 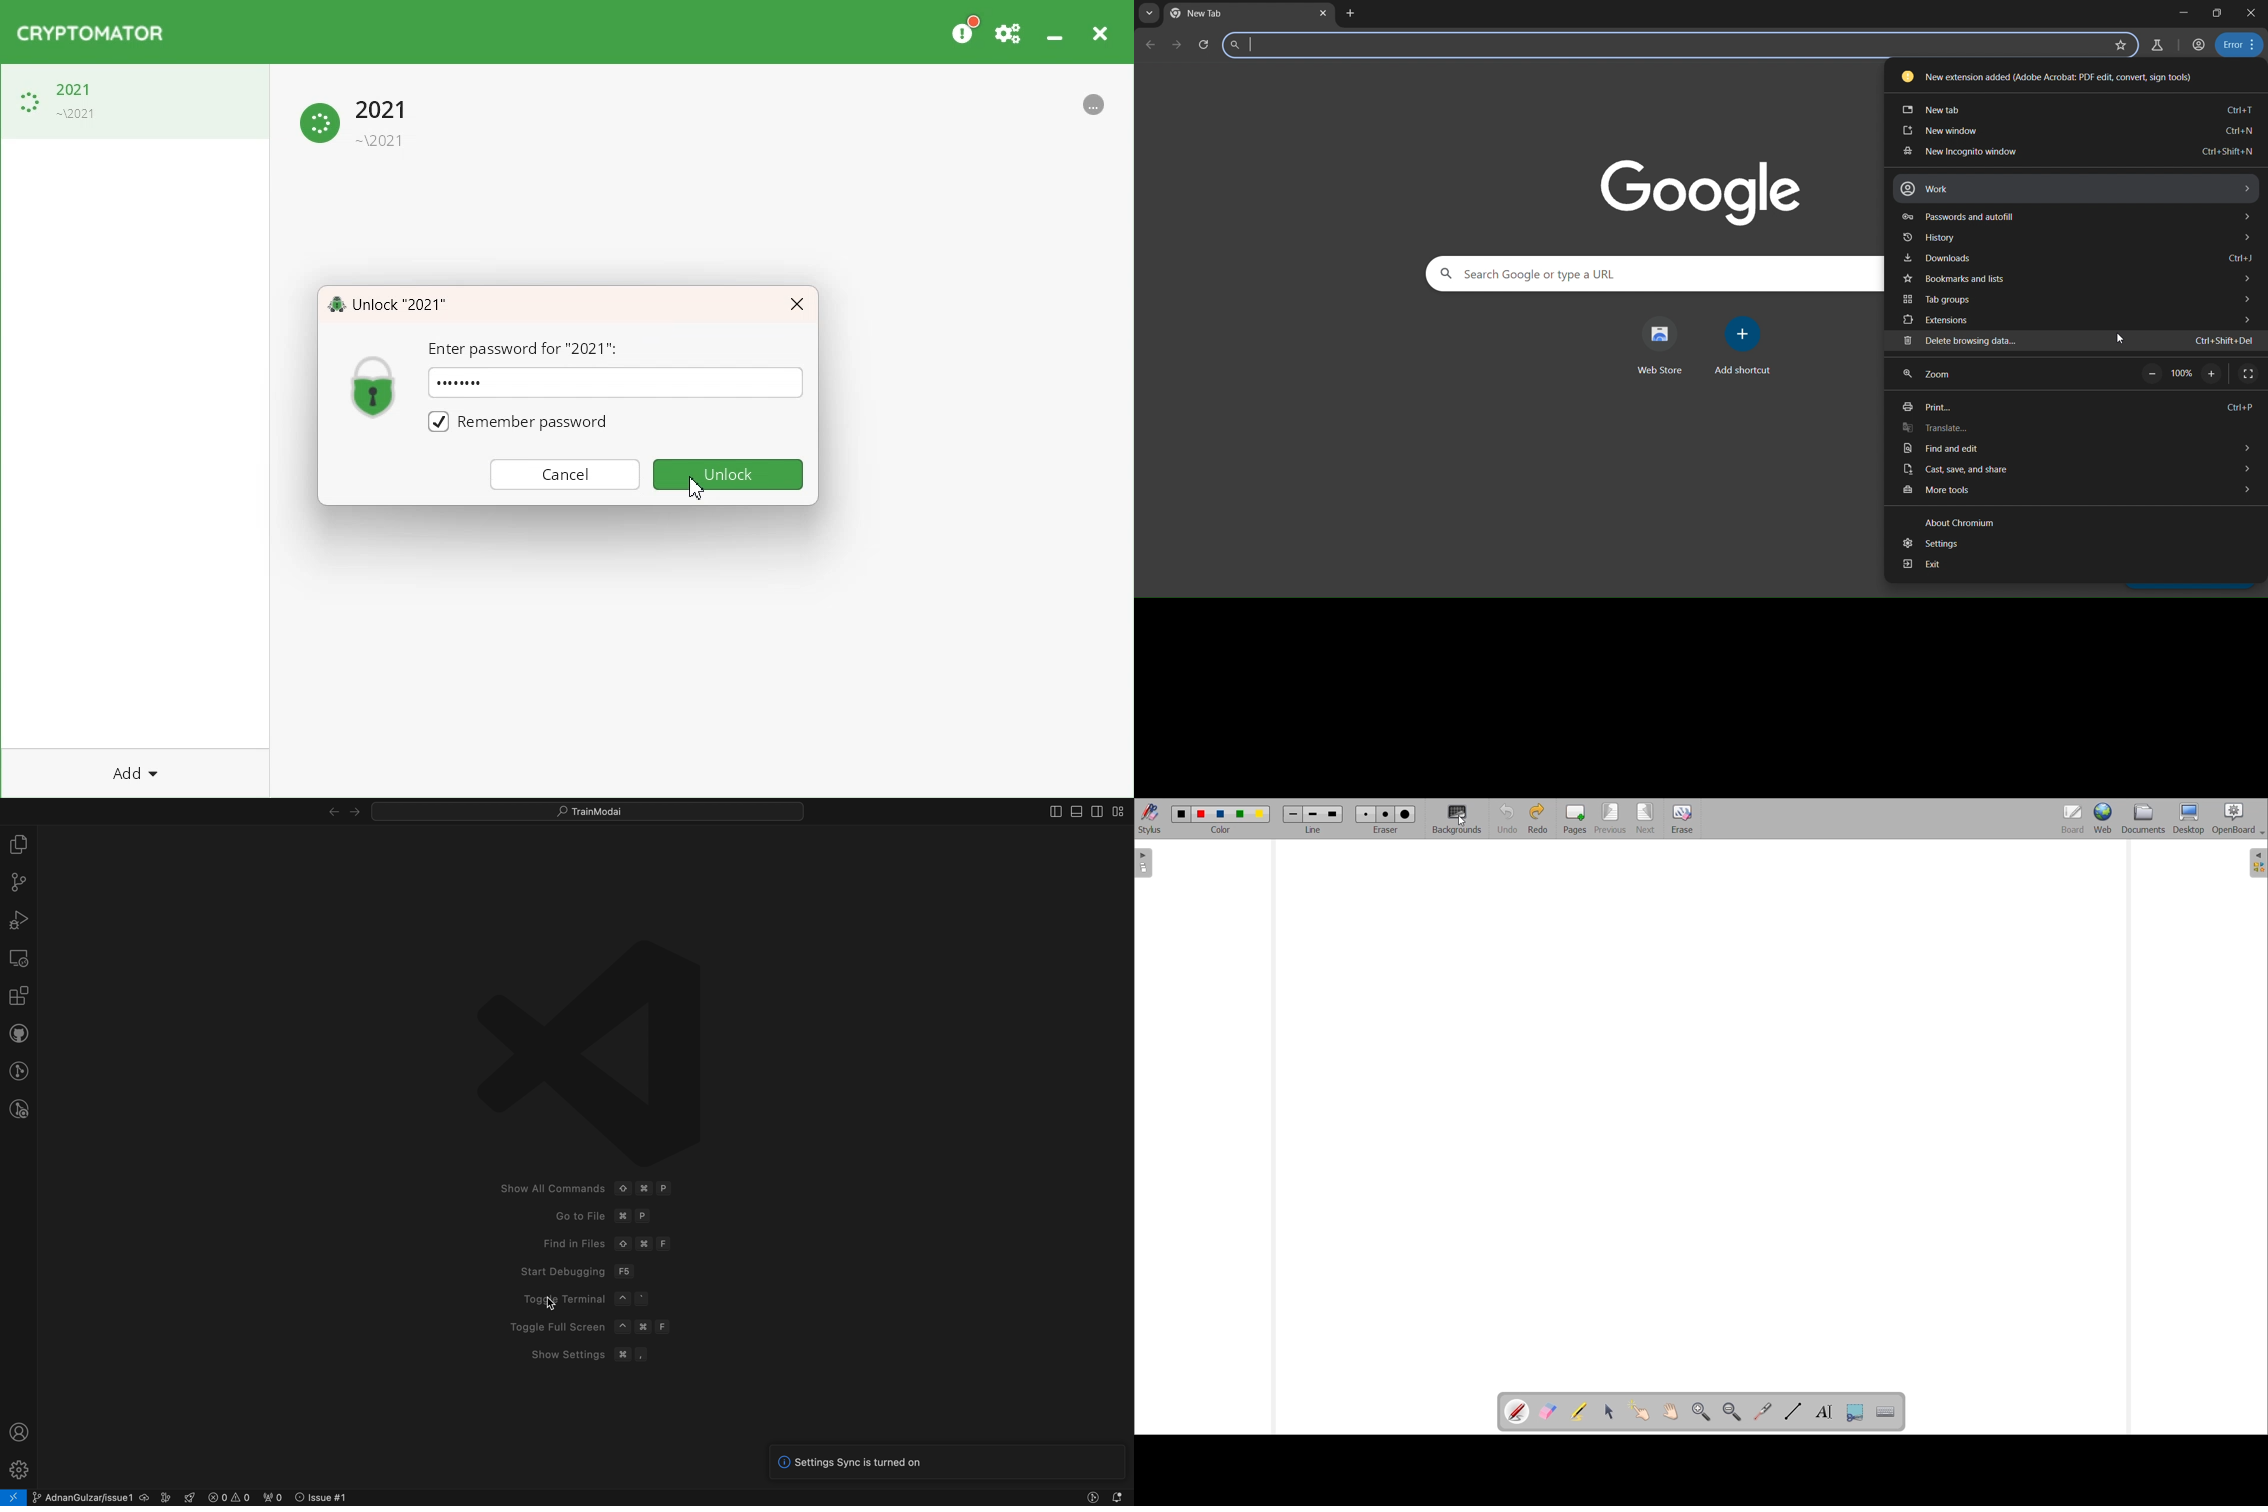 I want to click on passwords and autofill, so click(x=2074, y=217).